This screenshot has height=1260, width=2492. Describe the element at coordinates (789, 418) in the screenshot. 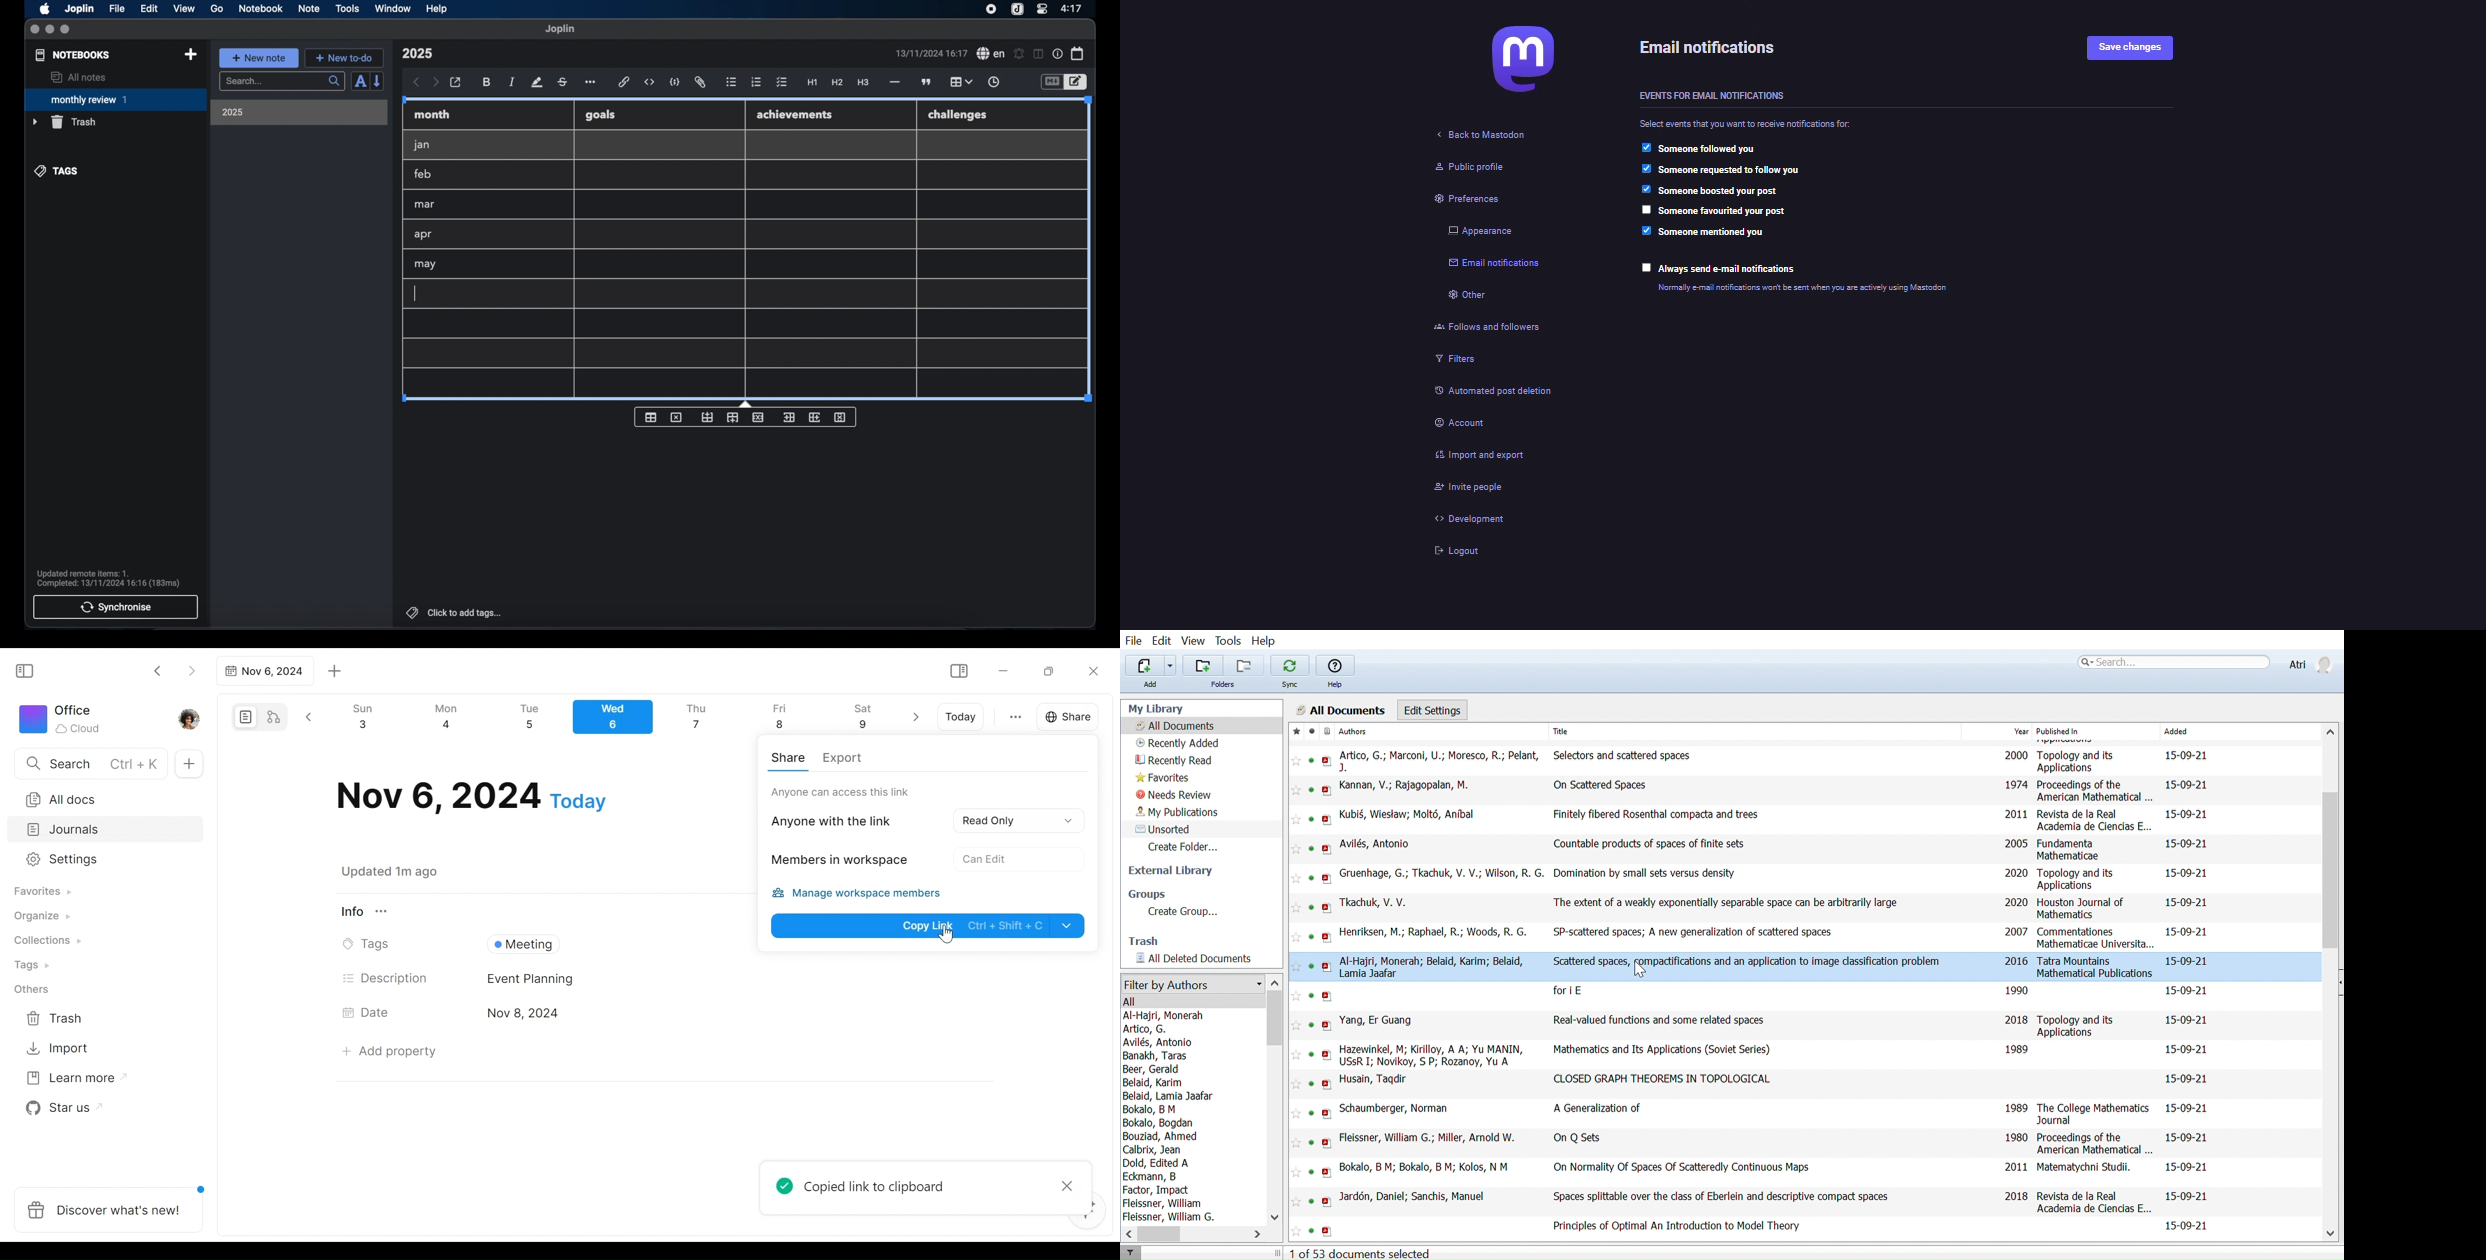

I see `insert column before` at that location.